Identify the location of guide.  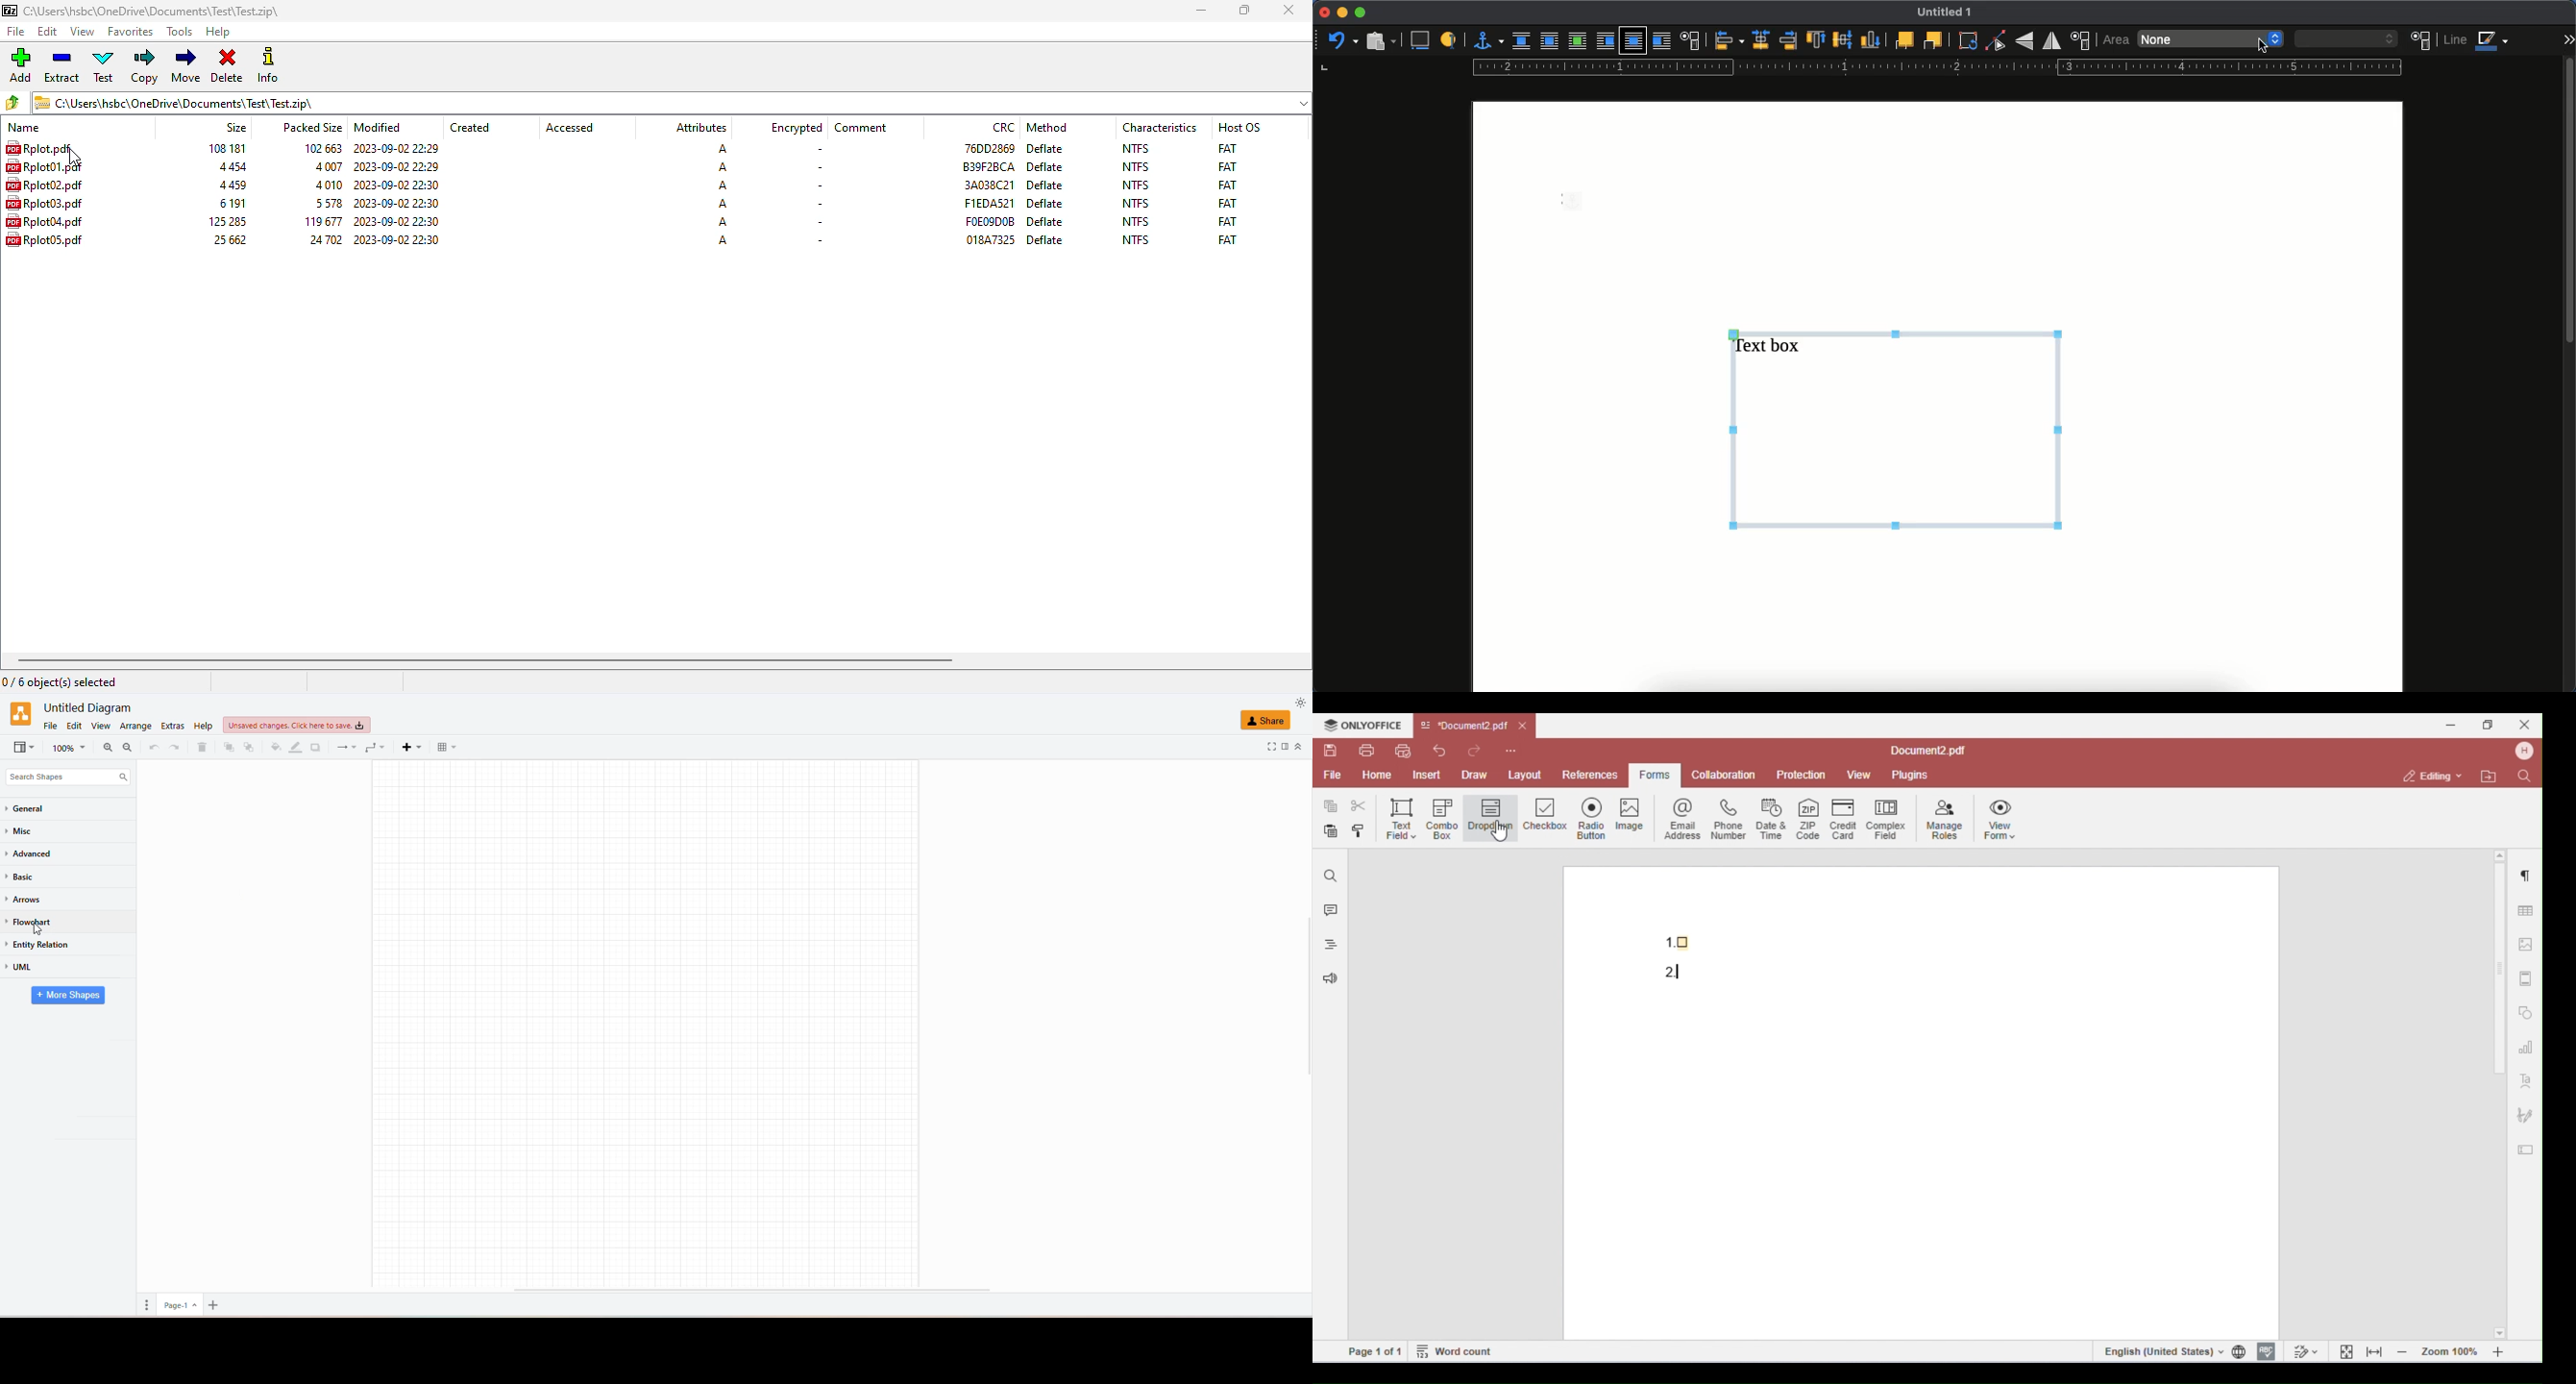
(1935, 68).